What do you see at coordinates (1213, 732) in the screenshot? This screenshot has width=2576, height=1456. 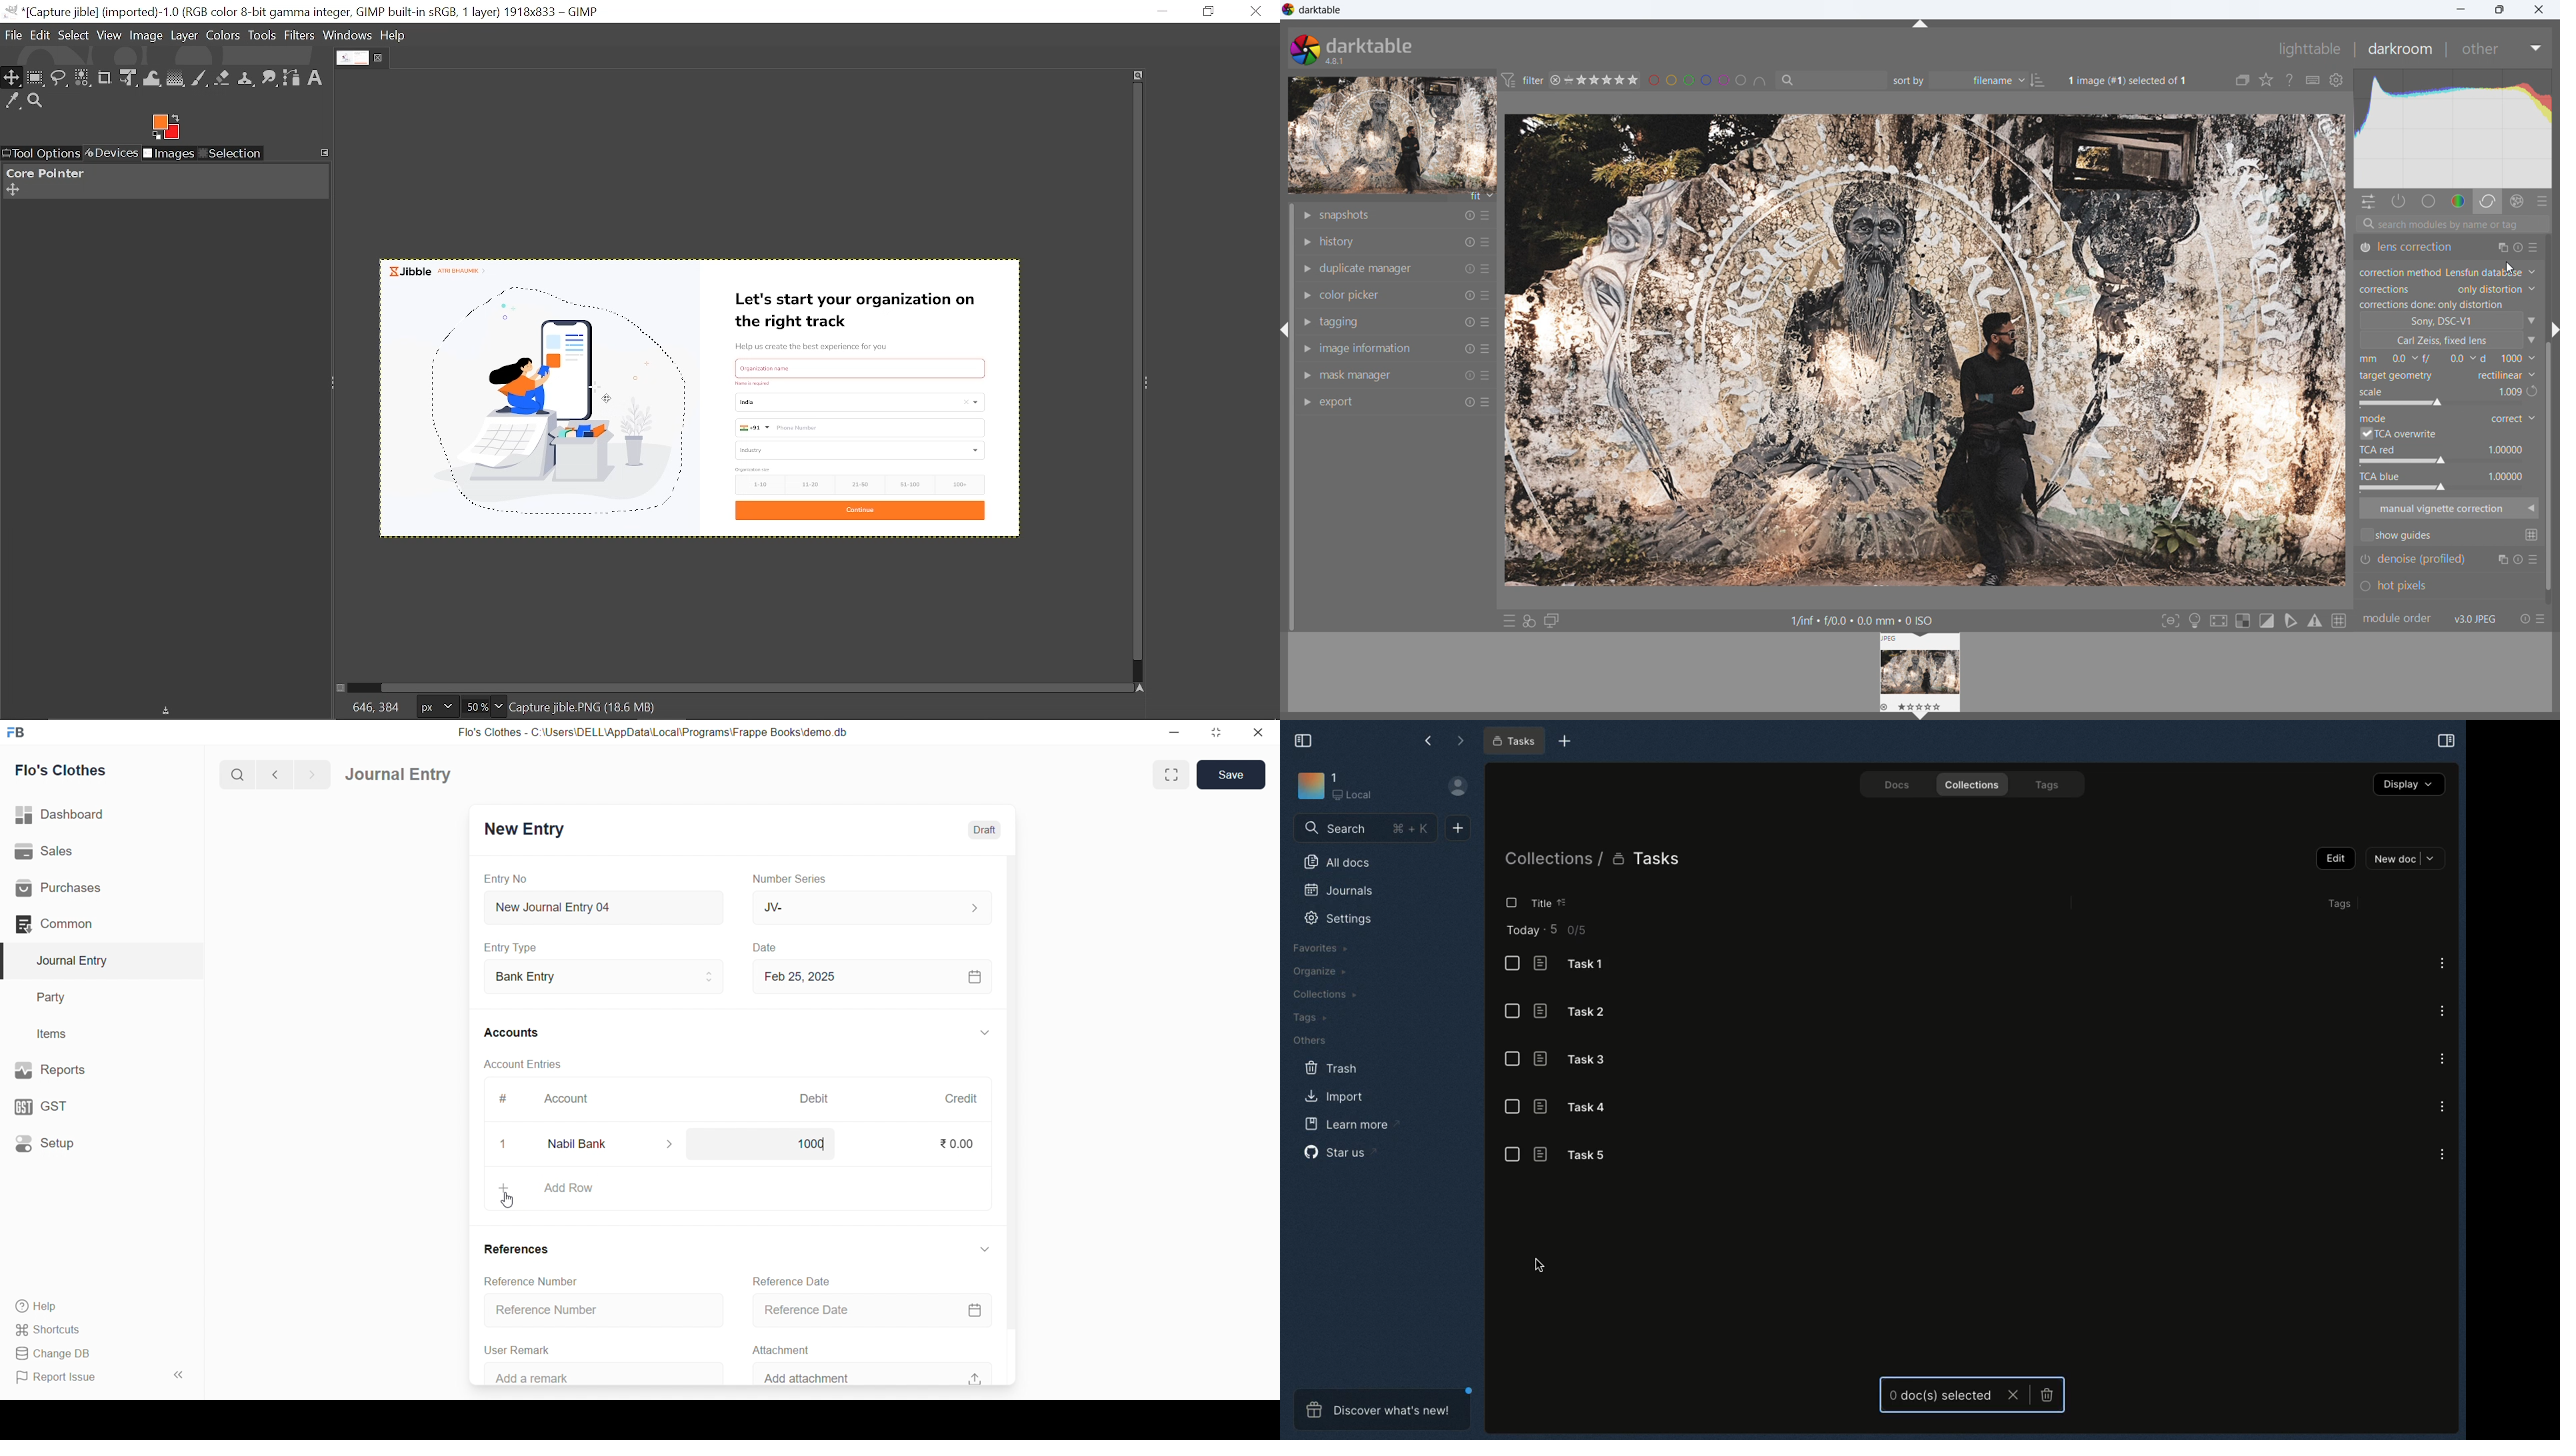 I see `resize` at bounding box center [1213, 732].